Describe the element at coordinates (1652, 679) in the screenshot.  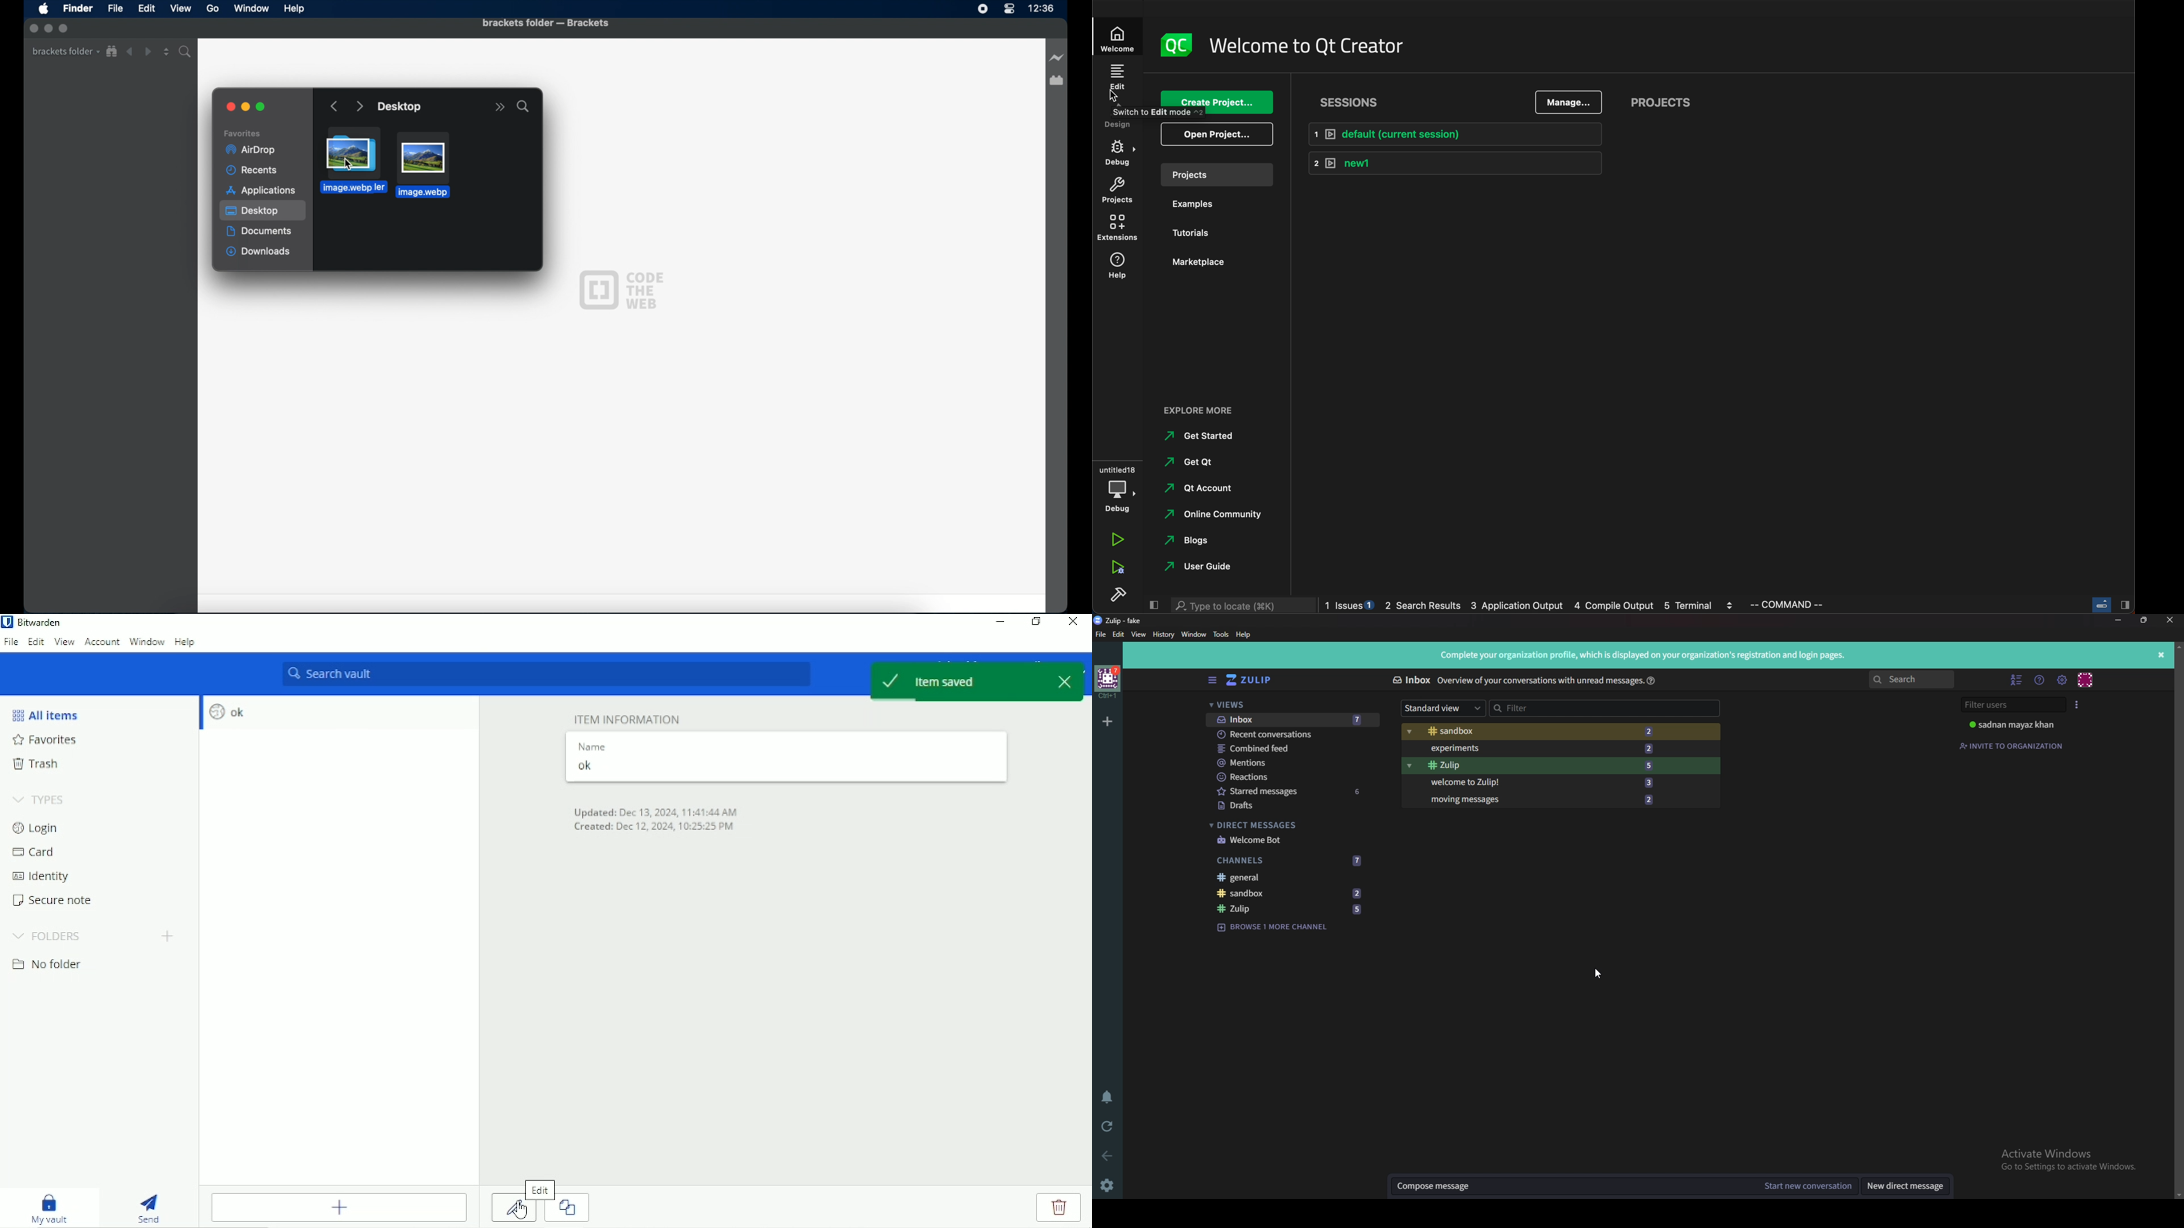
I see `help` at that location.